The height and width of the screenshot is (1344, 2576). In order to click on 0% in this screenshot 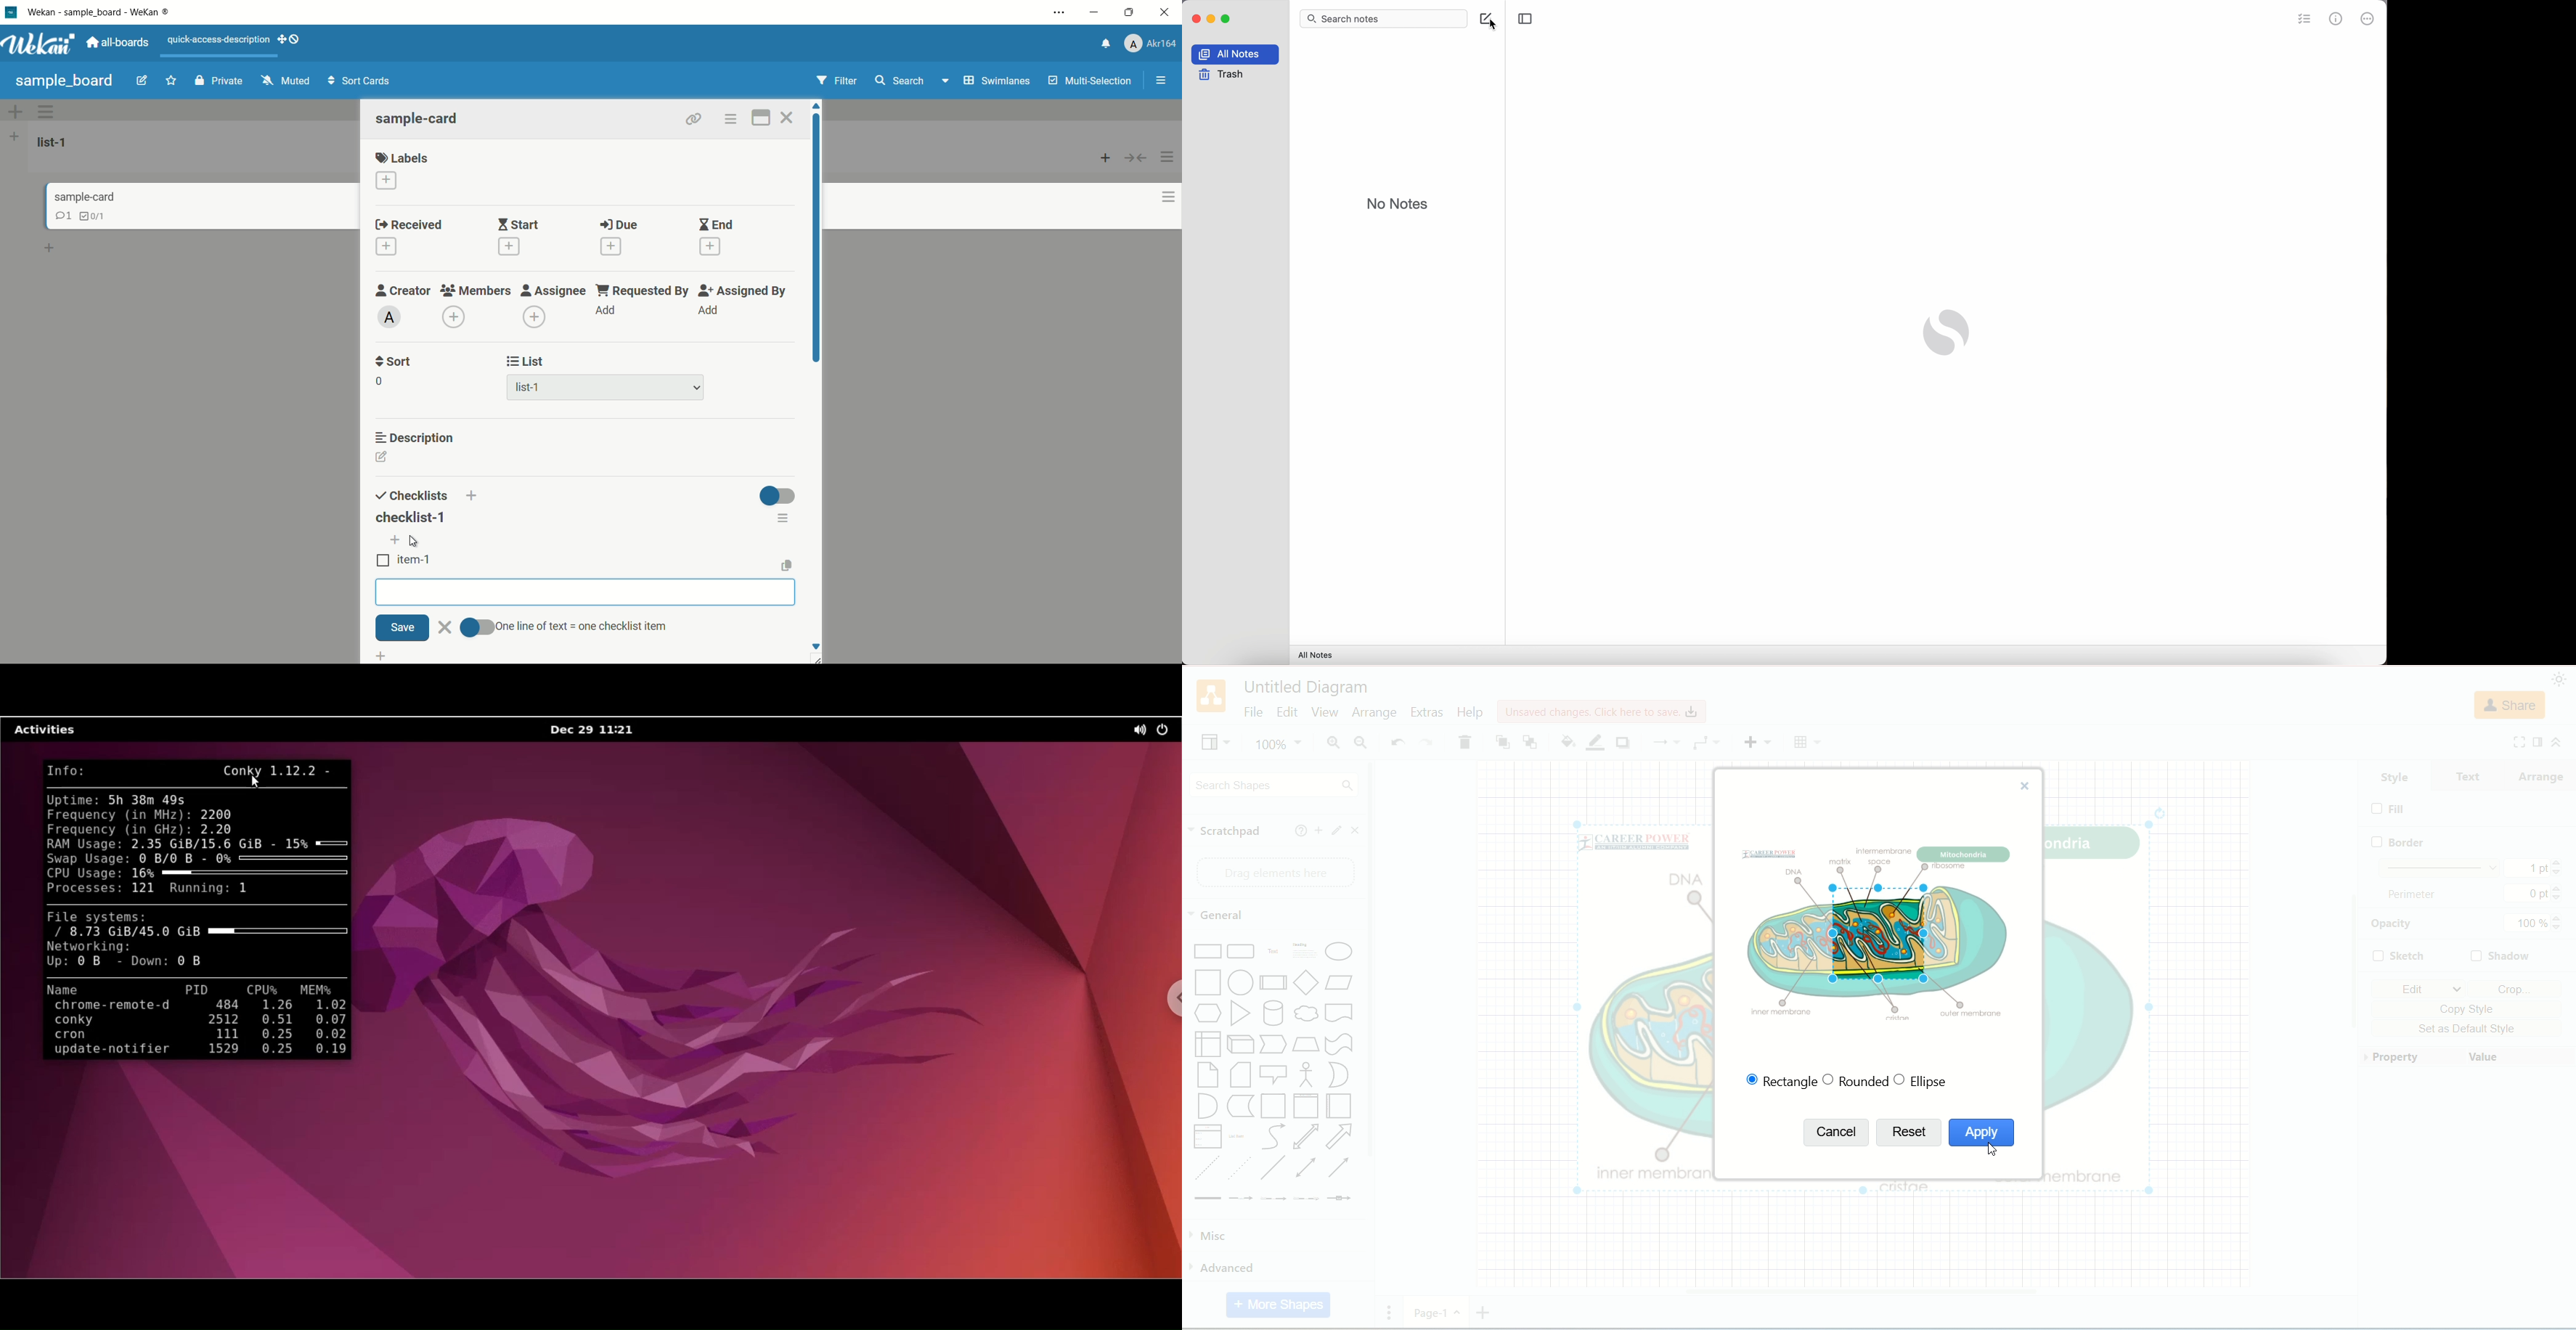, I will do `click(283, 860)`.